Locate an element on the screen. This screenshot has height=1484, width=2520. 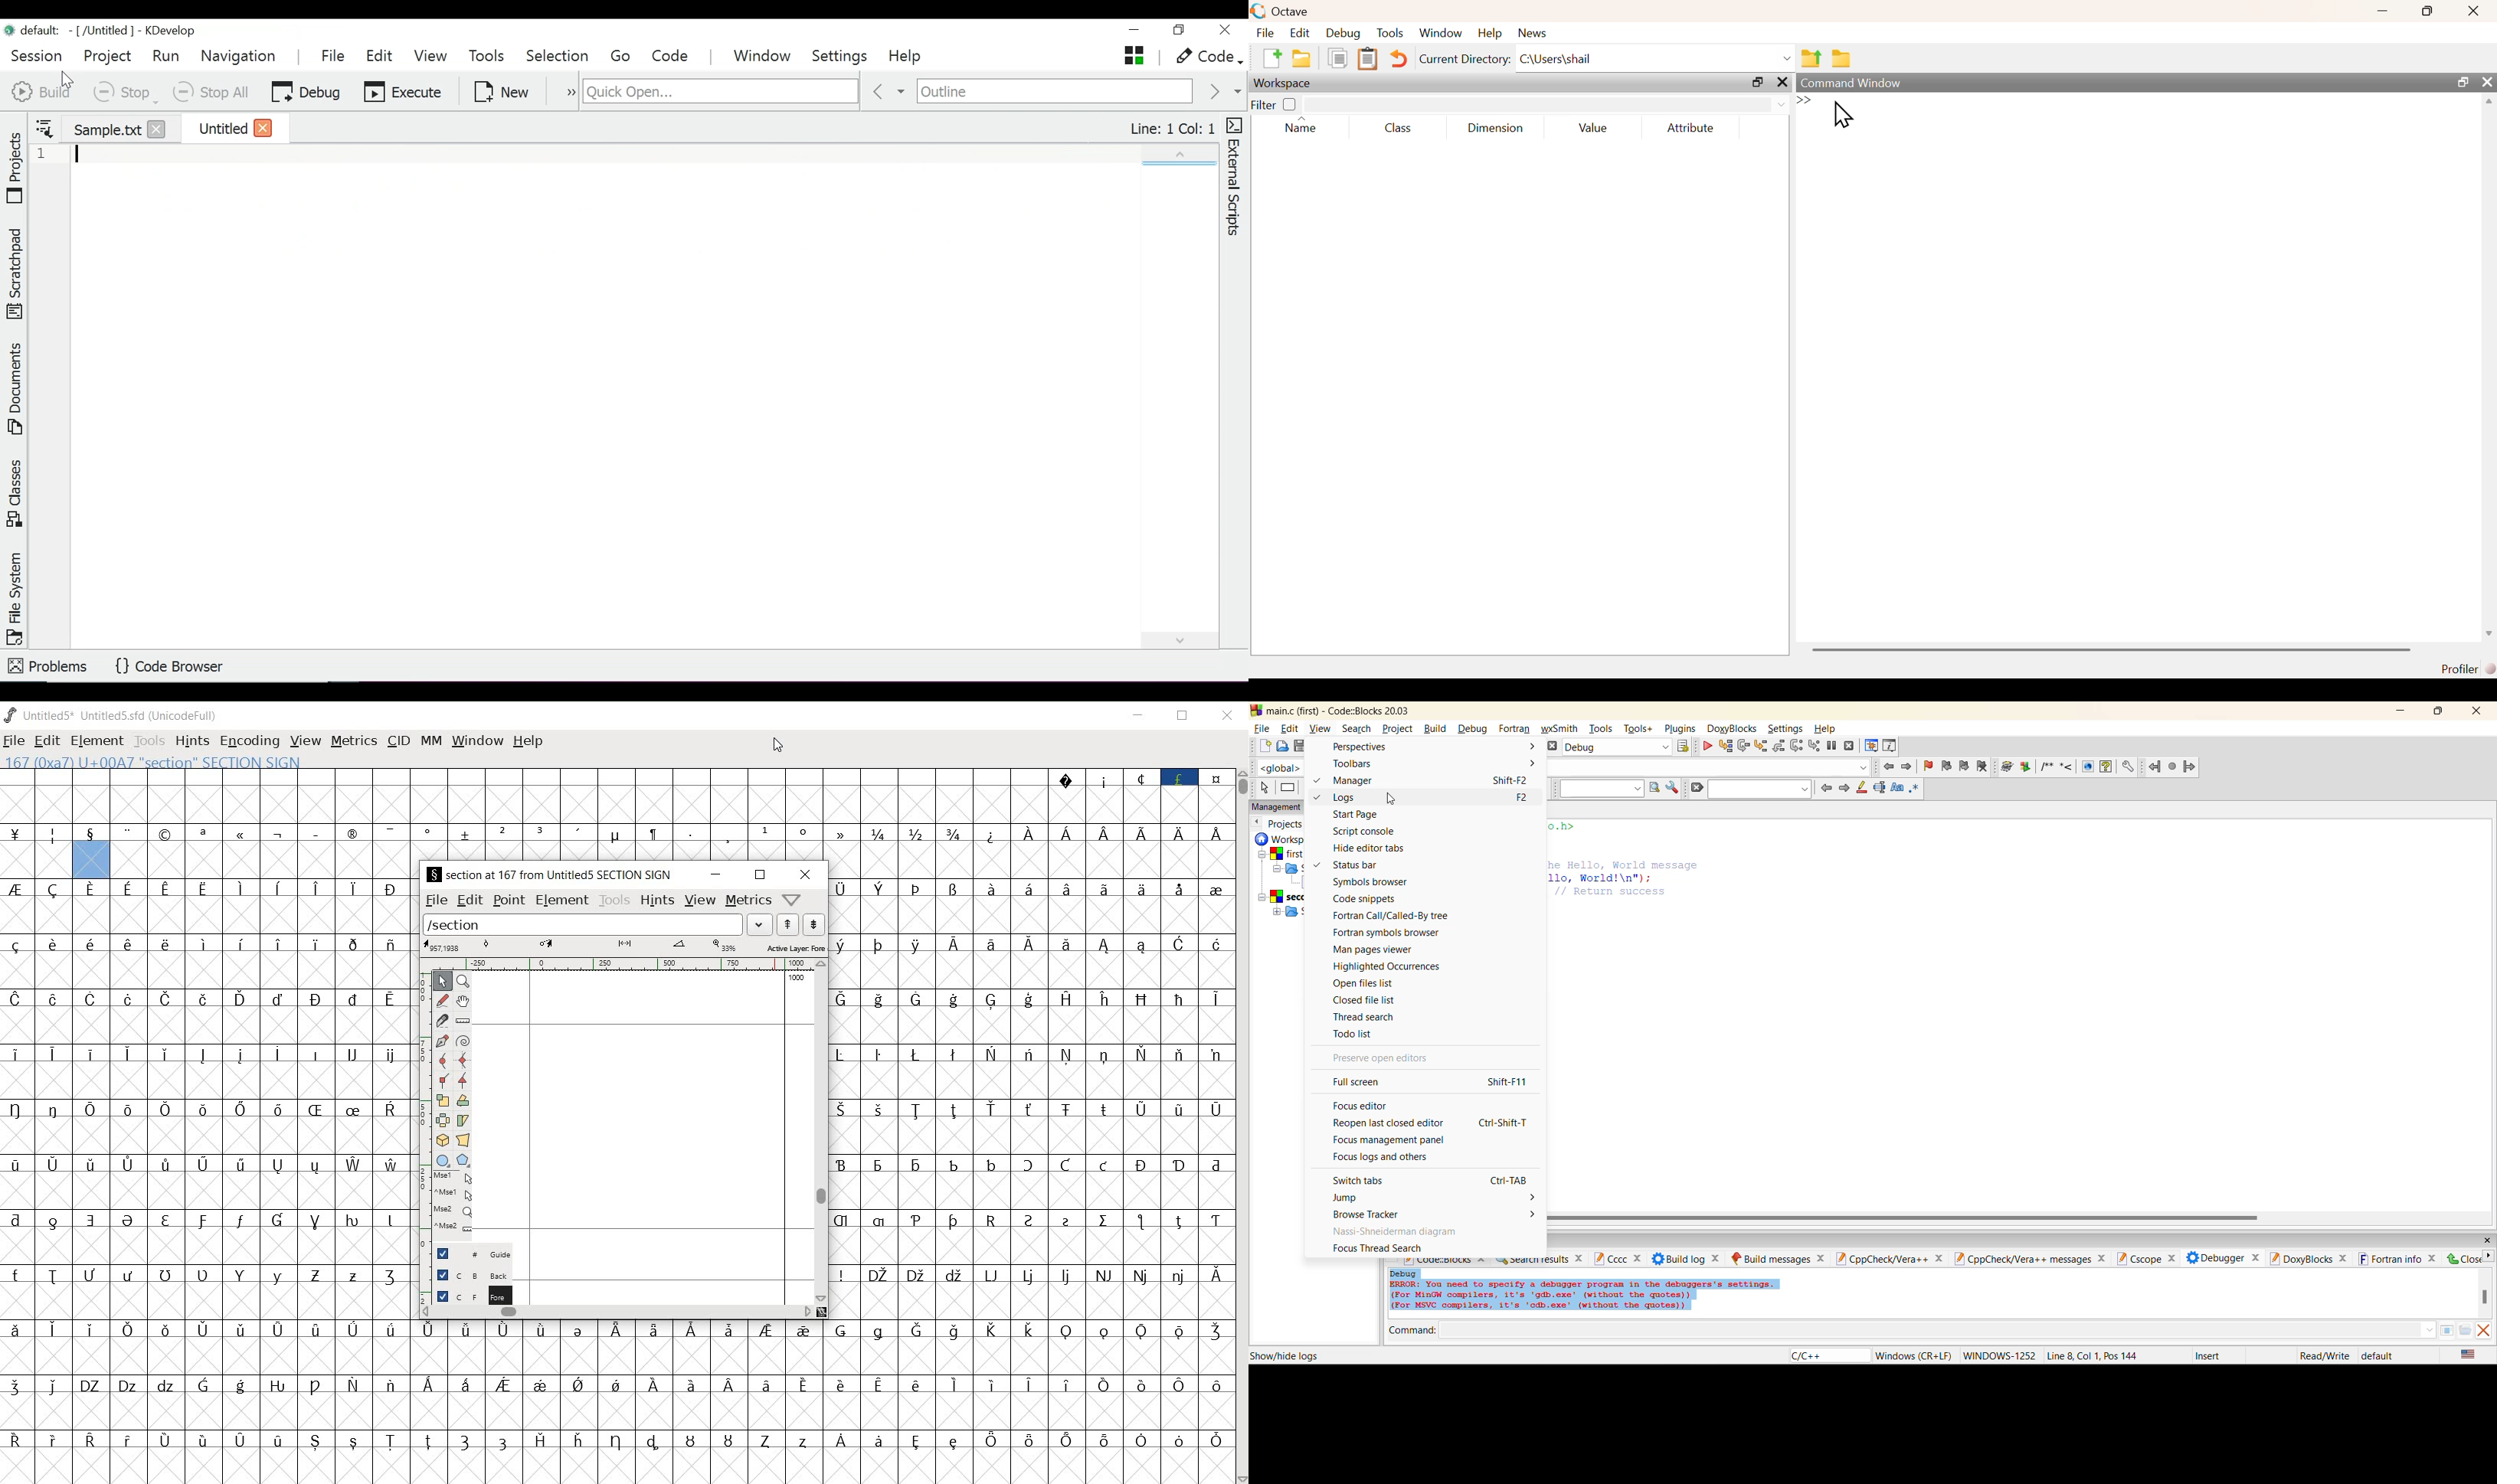
special letters is located at coordinates (206, 1165).